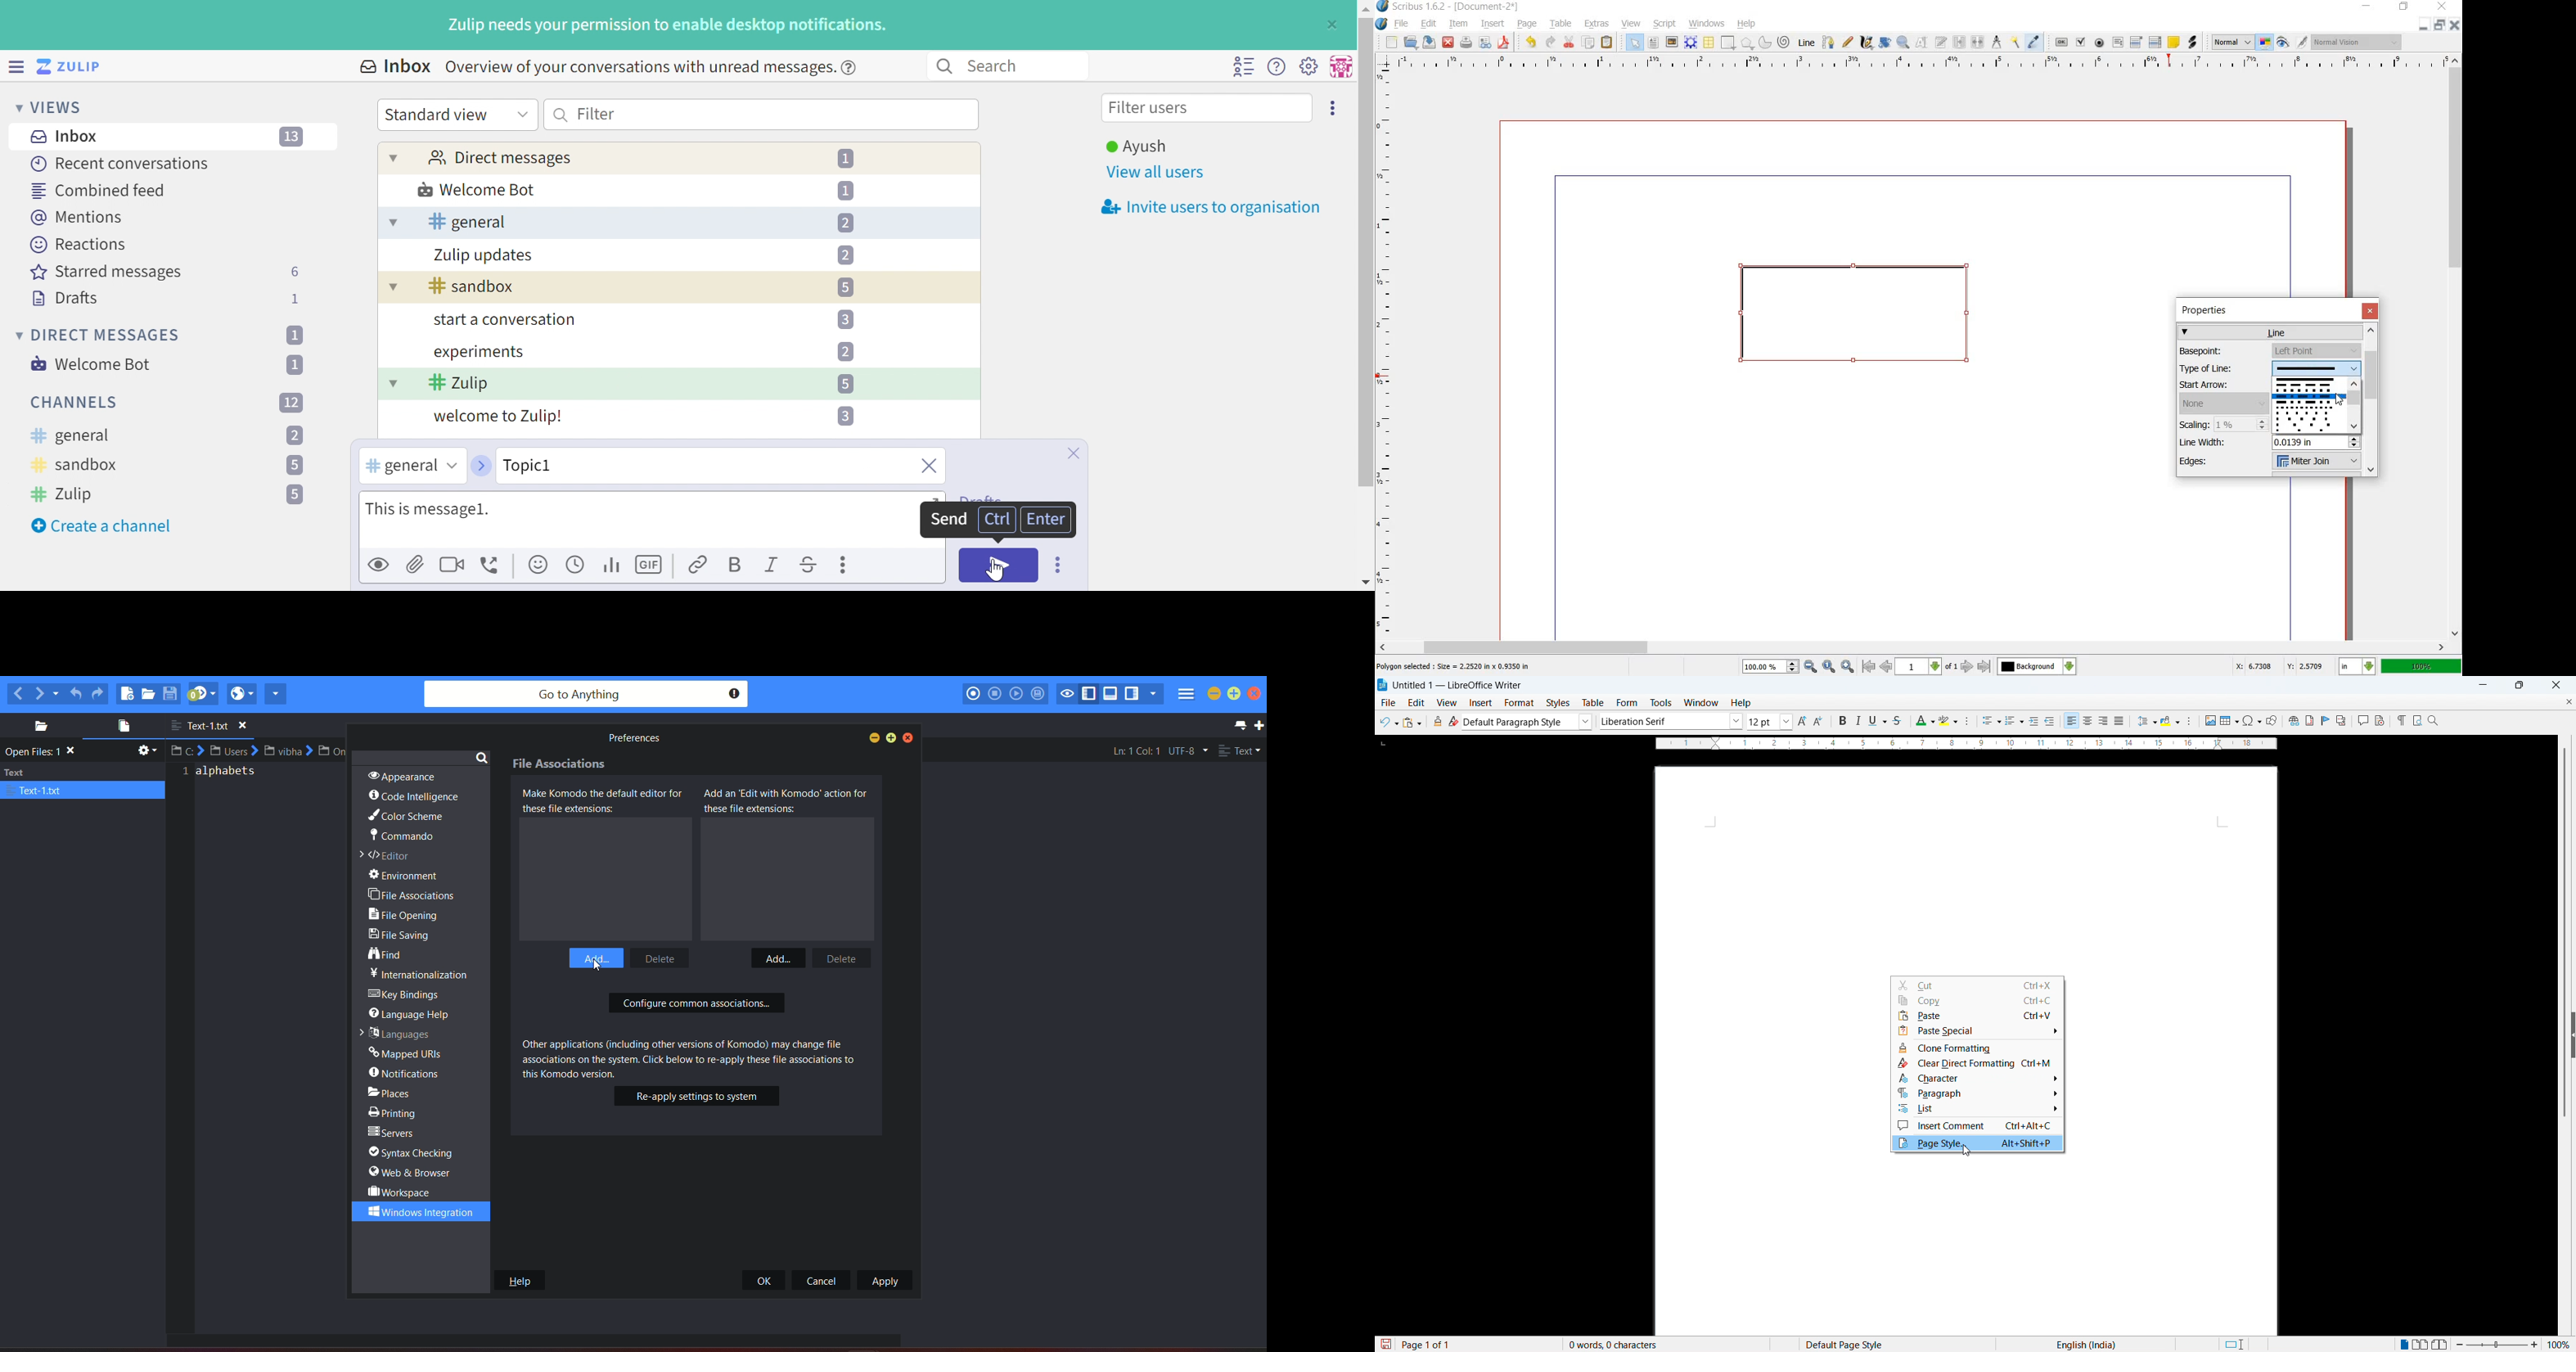  Describe the element at coordinates (1868, 666) in the screenshot. I see `go to first page` at that location.